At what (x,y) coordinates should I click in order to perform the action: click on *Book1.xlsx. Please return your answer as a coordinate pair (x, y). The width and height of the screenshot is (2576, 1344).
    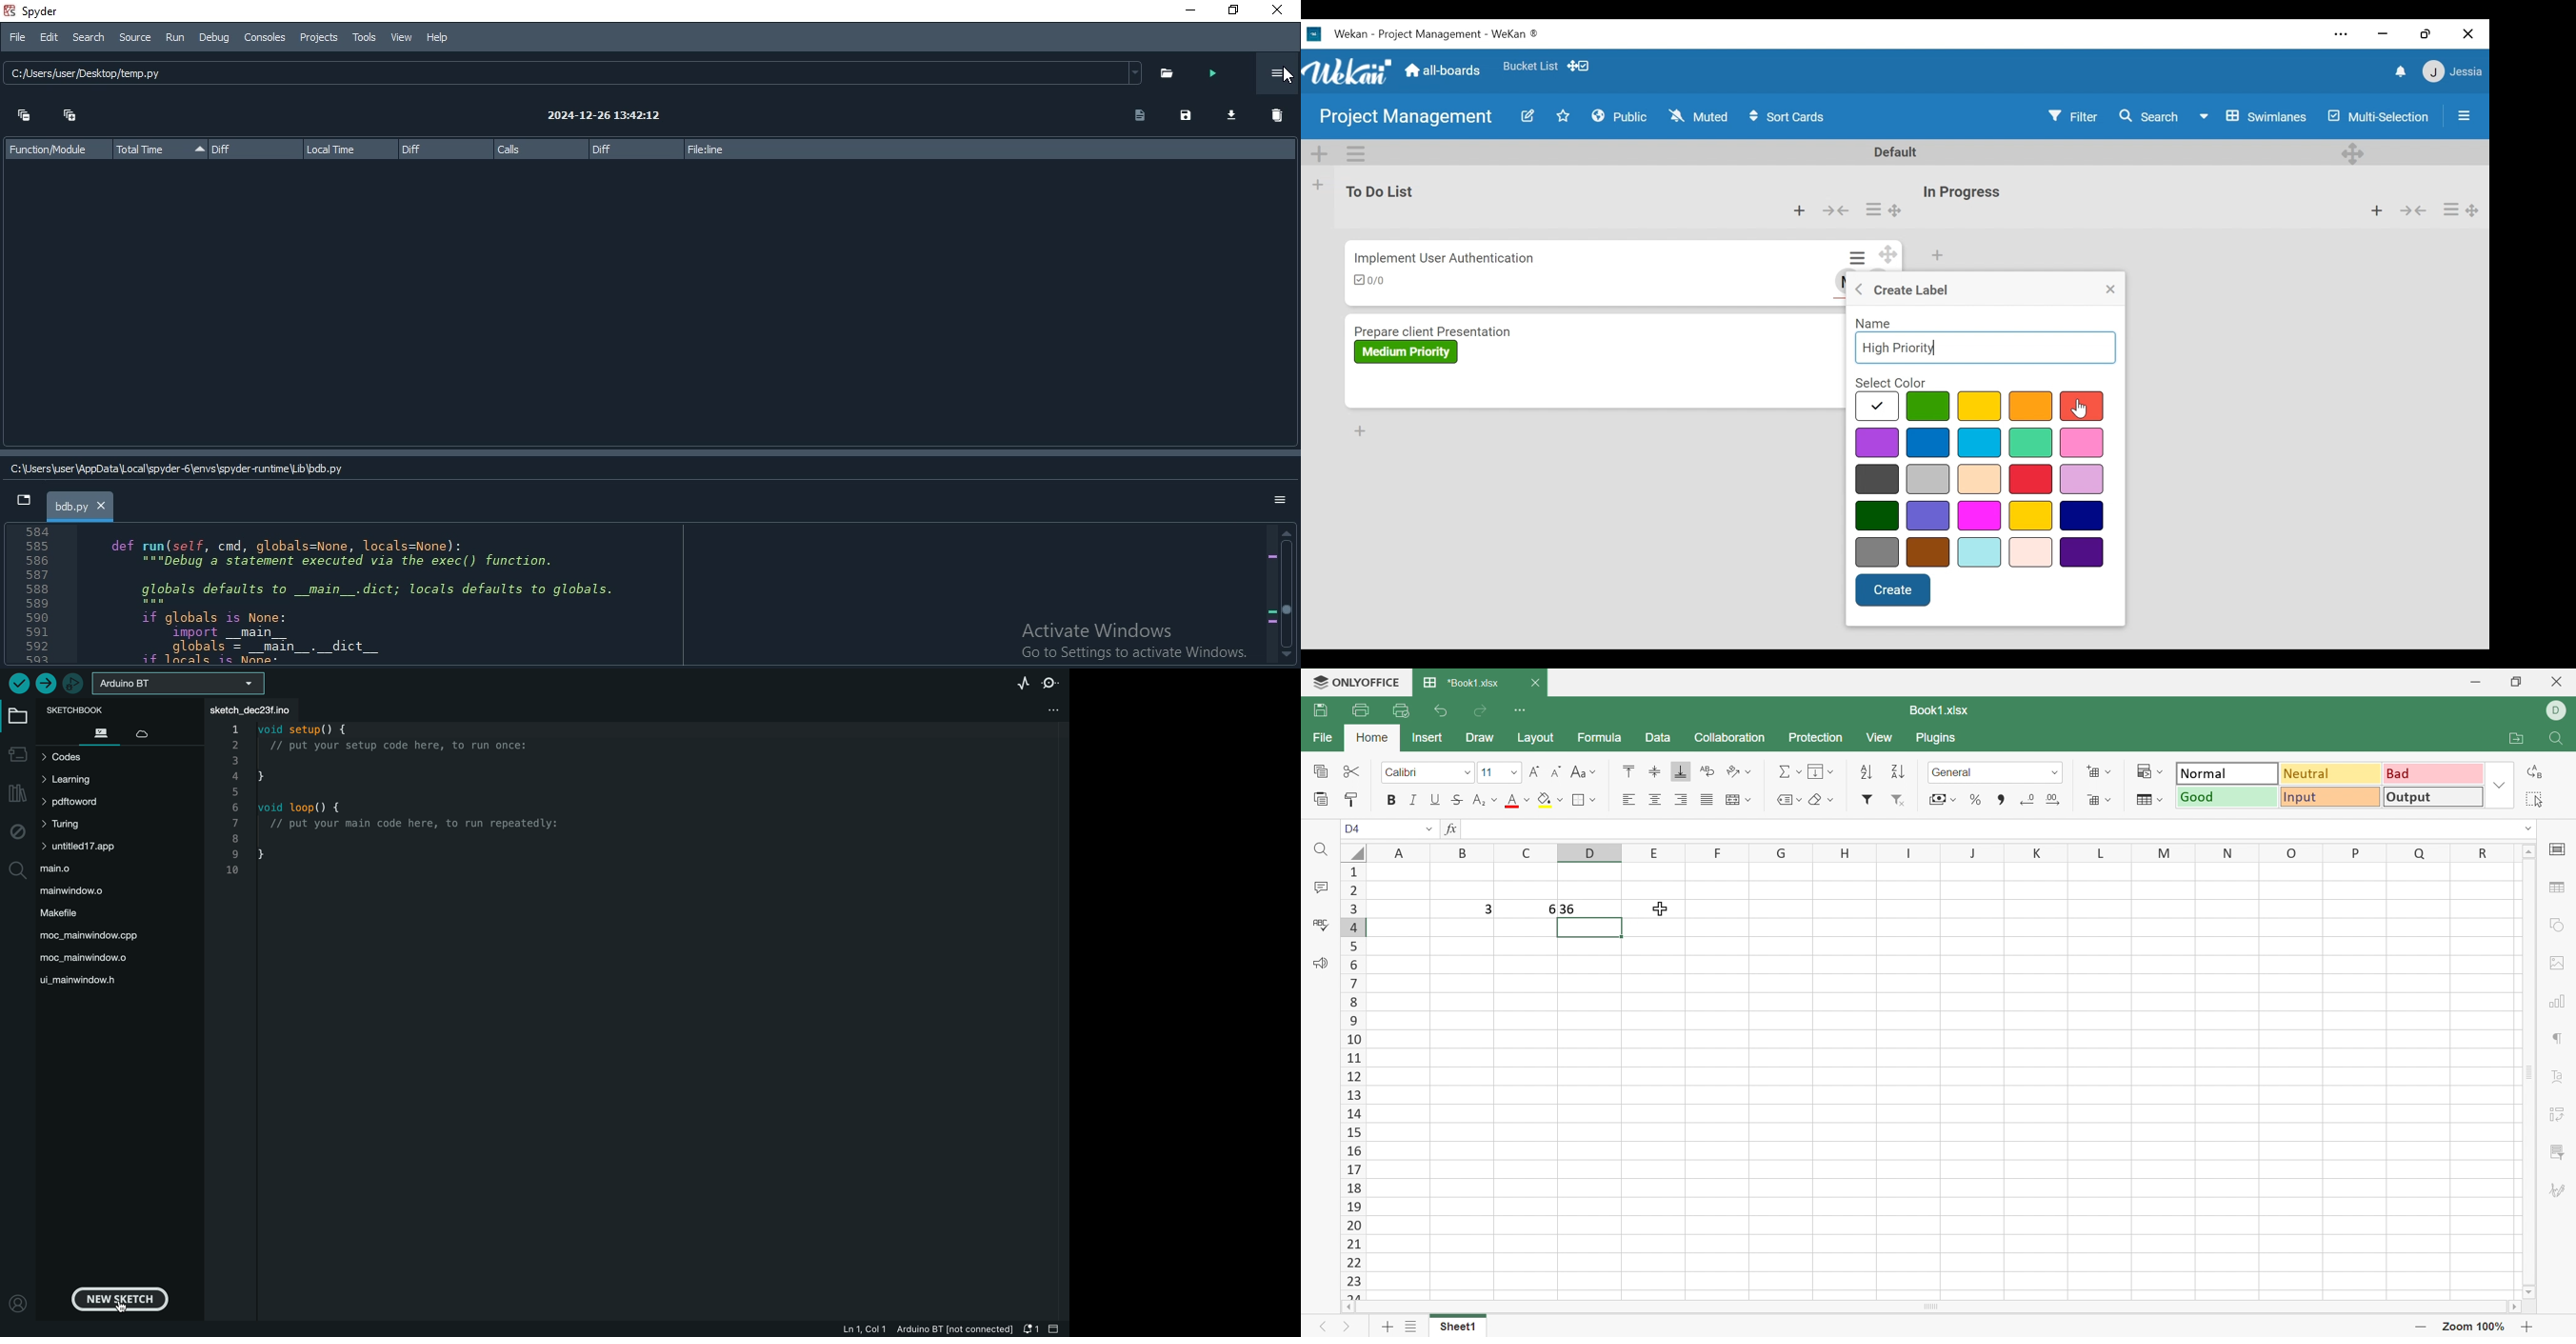
    Looking at the image, I should click on (1464, 682).